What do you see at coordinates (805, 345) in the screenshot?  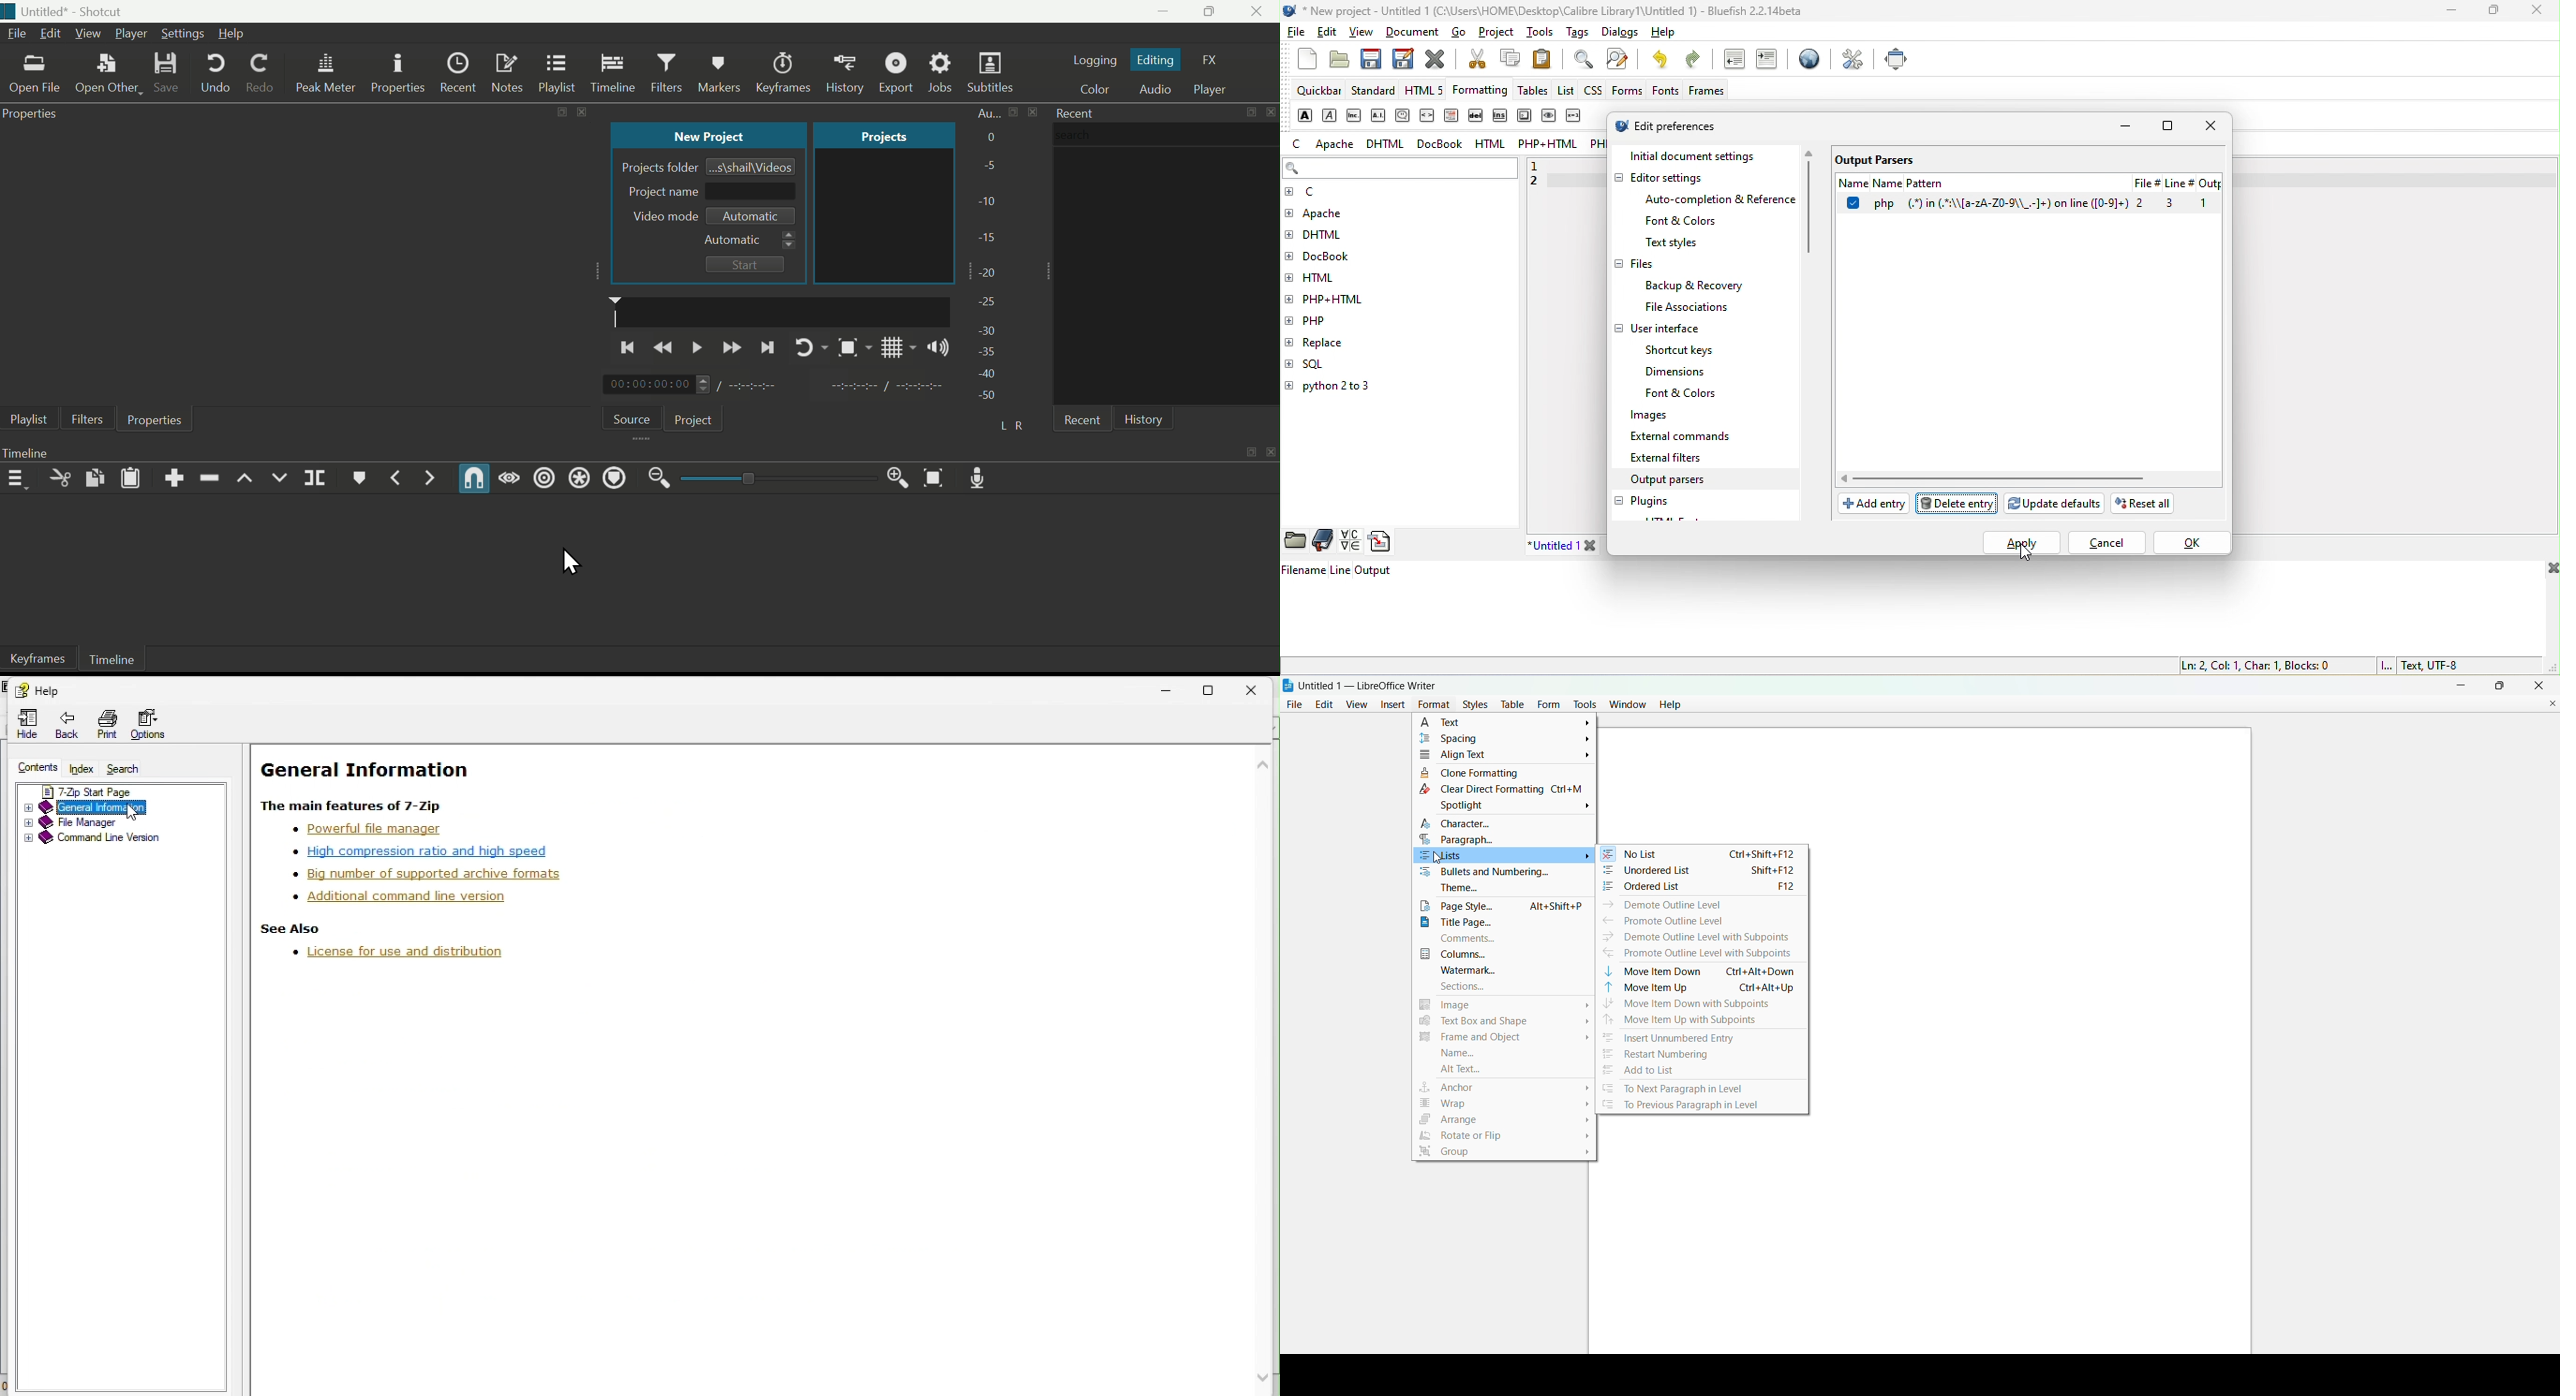 I see `Re-Play` at bounding box center [805, 345].